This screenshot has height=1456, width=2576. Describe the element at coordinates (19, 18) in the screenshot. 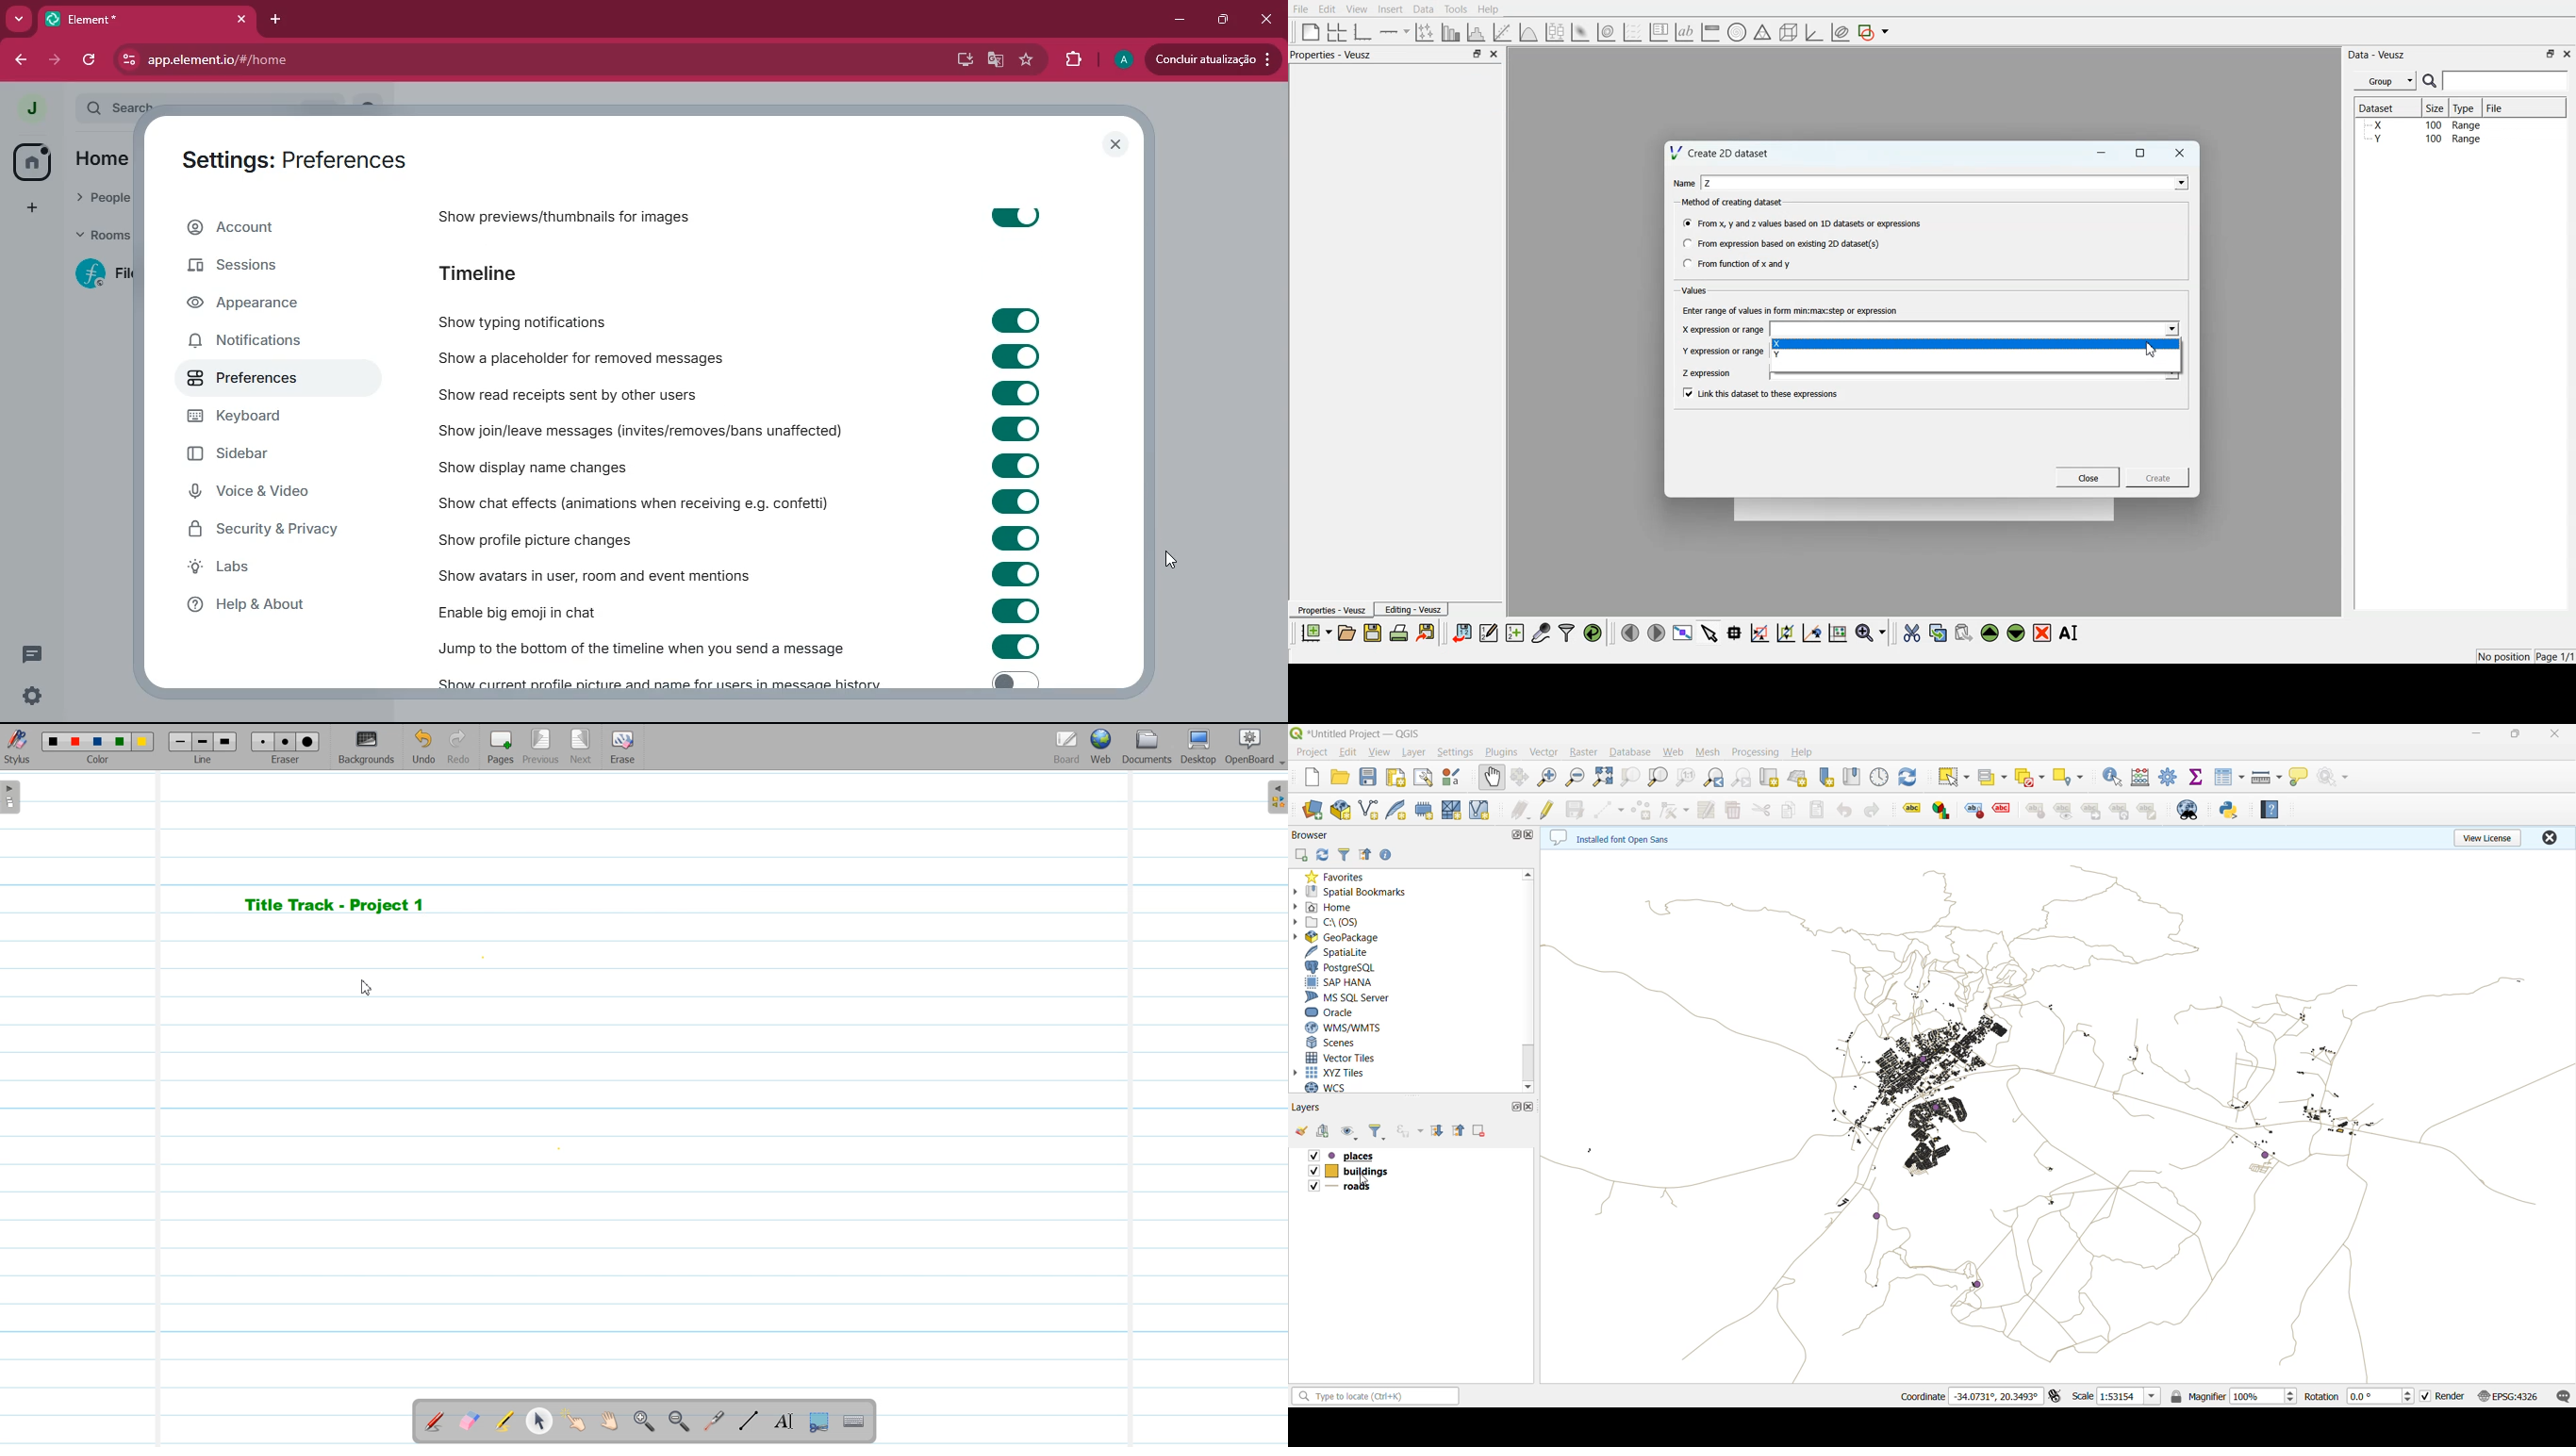

I see `more` at that location.